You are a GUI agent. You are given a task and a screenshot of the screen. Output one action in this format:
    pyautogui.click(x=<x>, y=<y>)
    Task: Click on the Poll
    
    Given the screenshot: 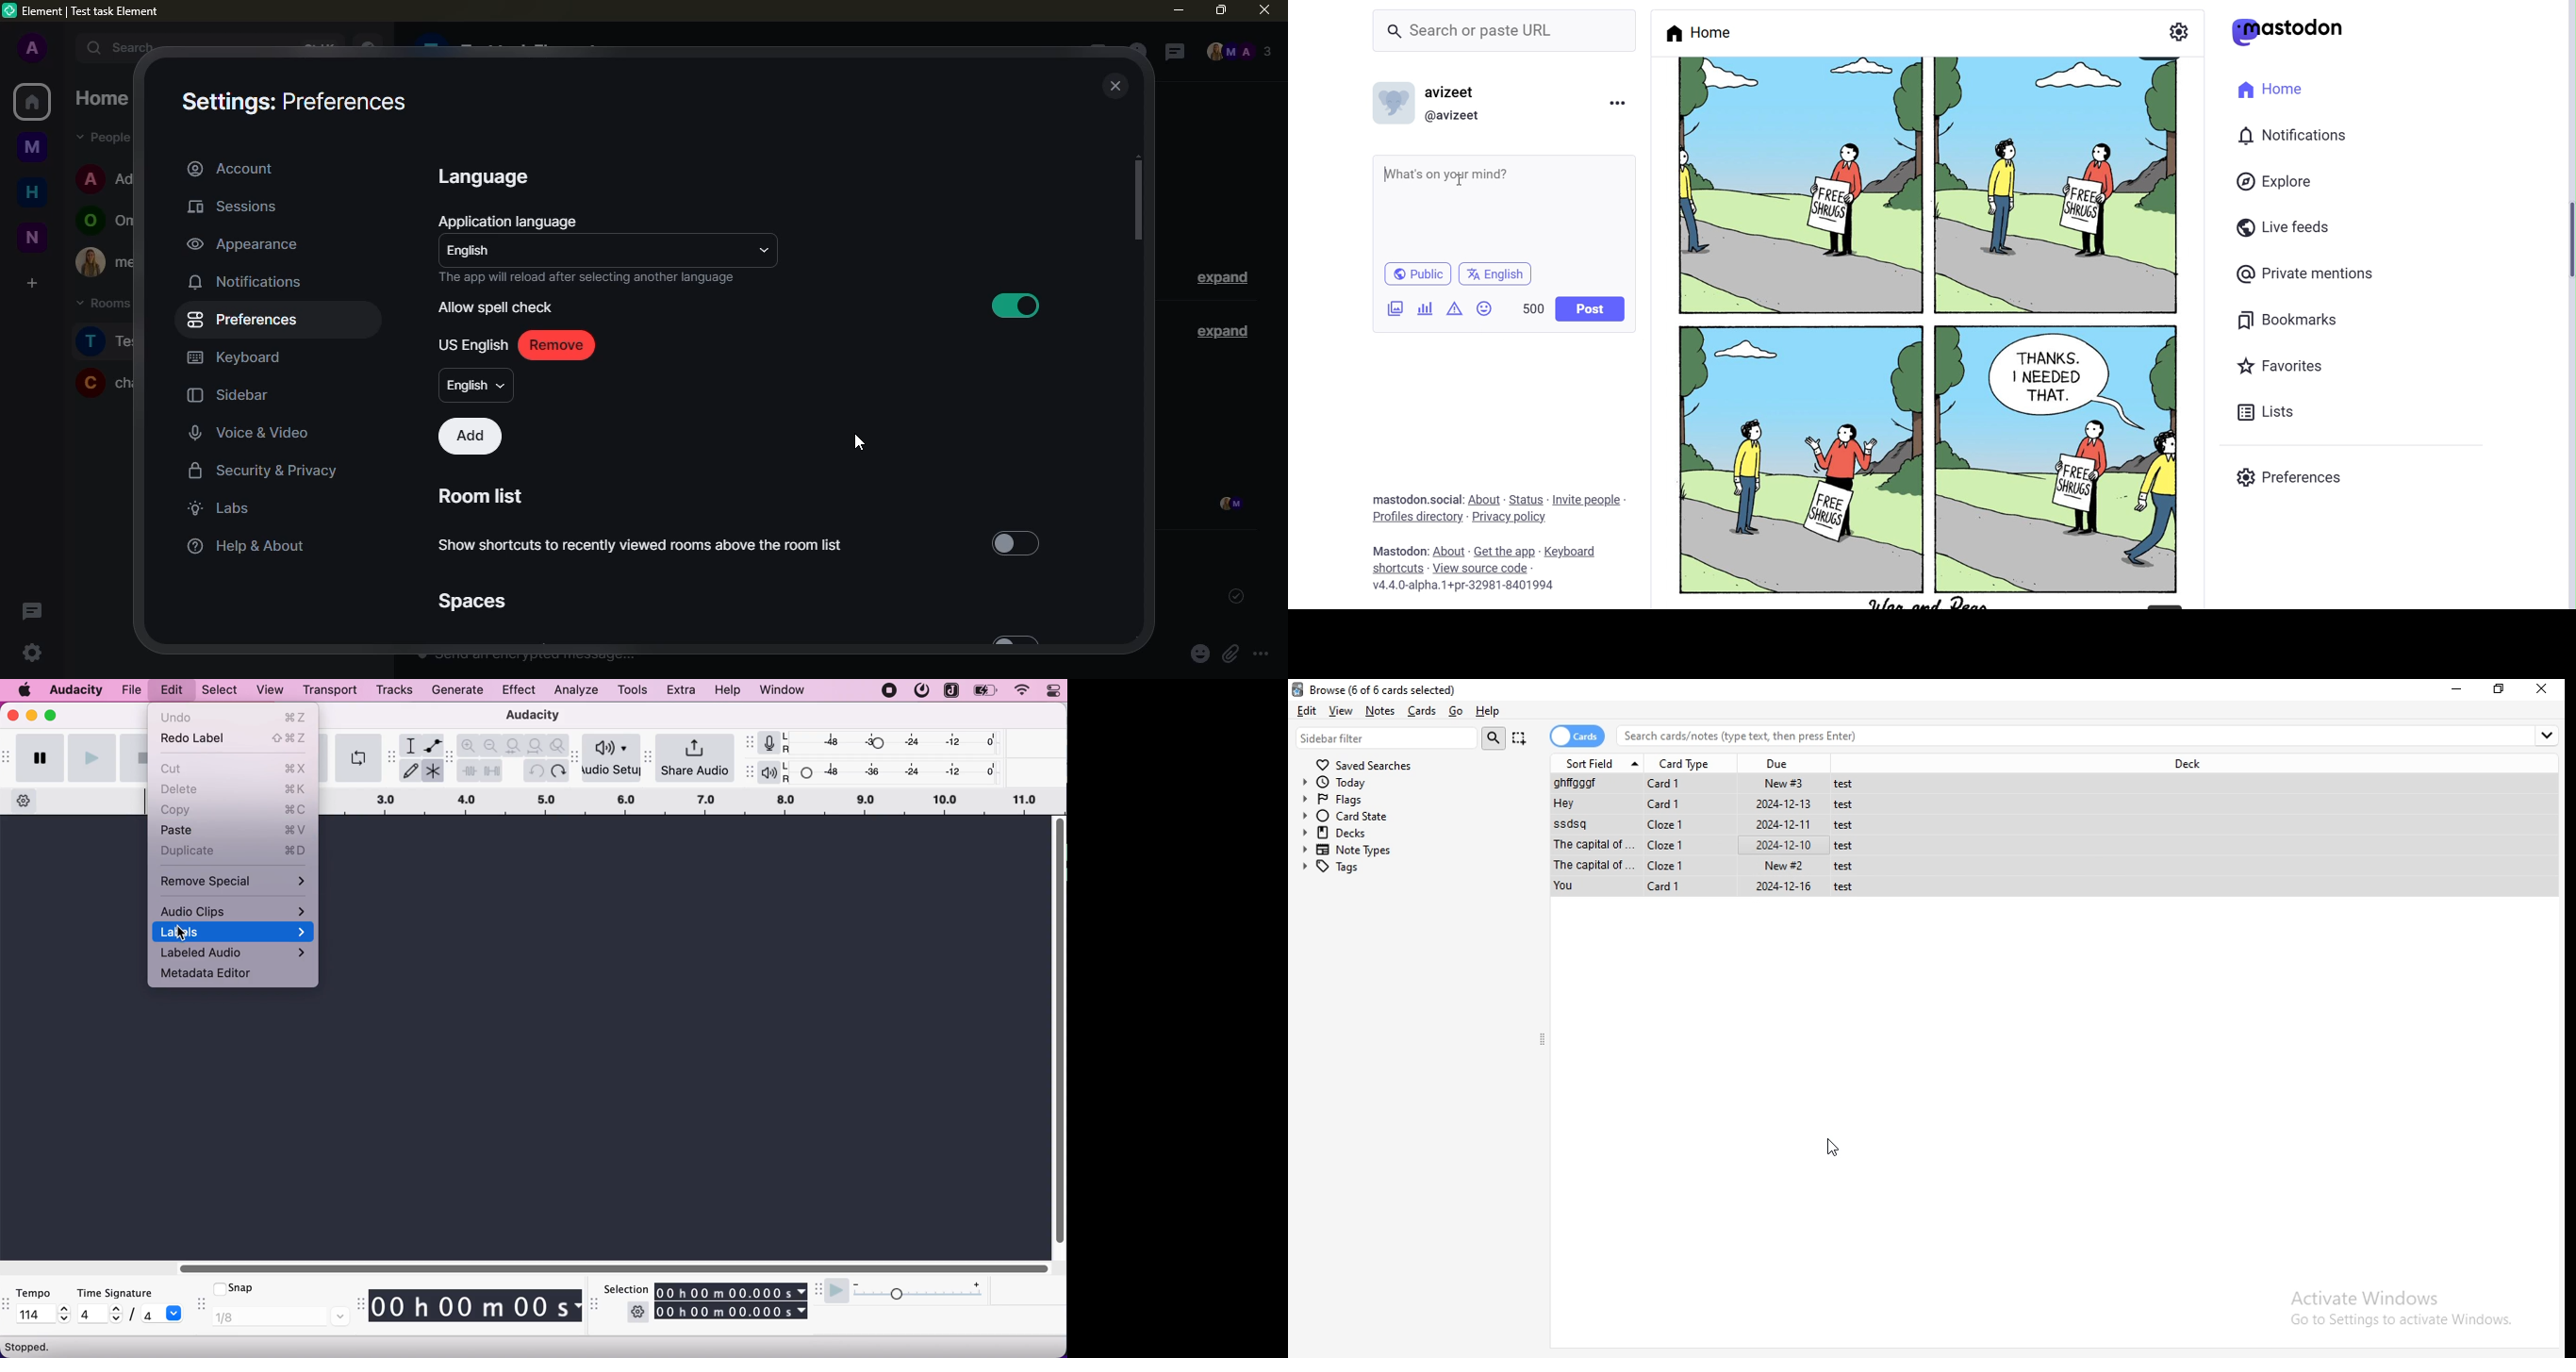 What is the action you would take?
    pyautogui.click(x=1426, y=308)
    